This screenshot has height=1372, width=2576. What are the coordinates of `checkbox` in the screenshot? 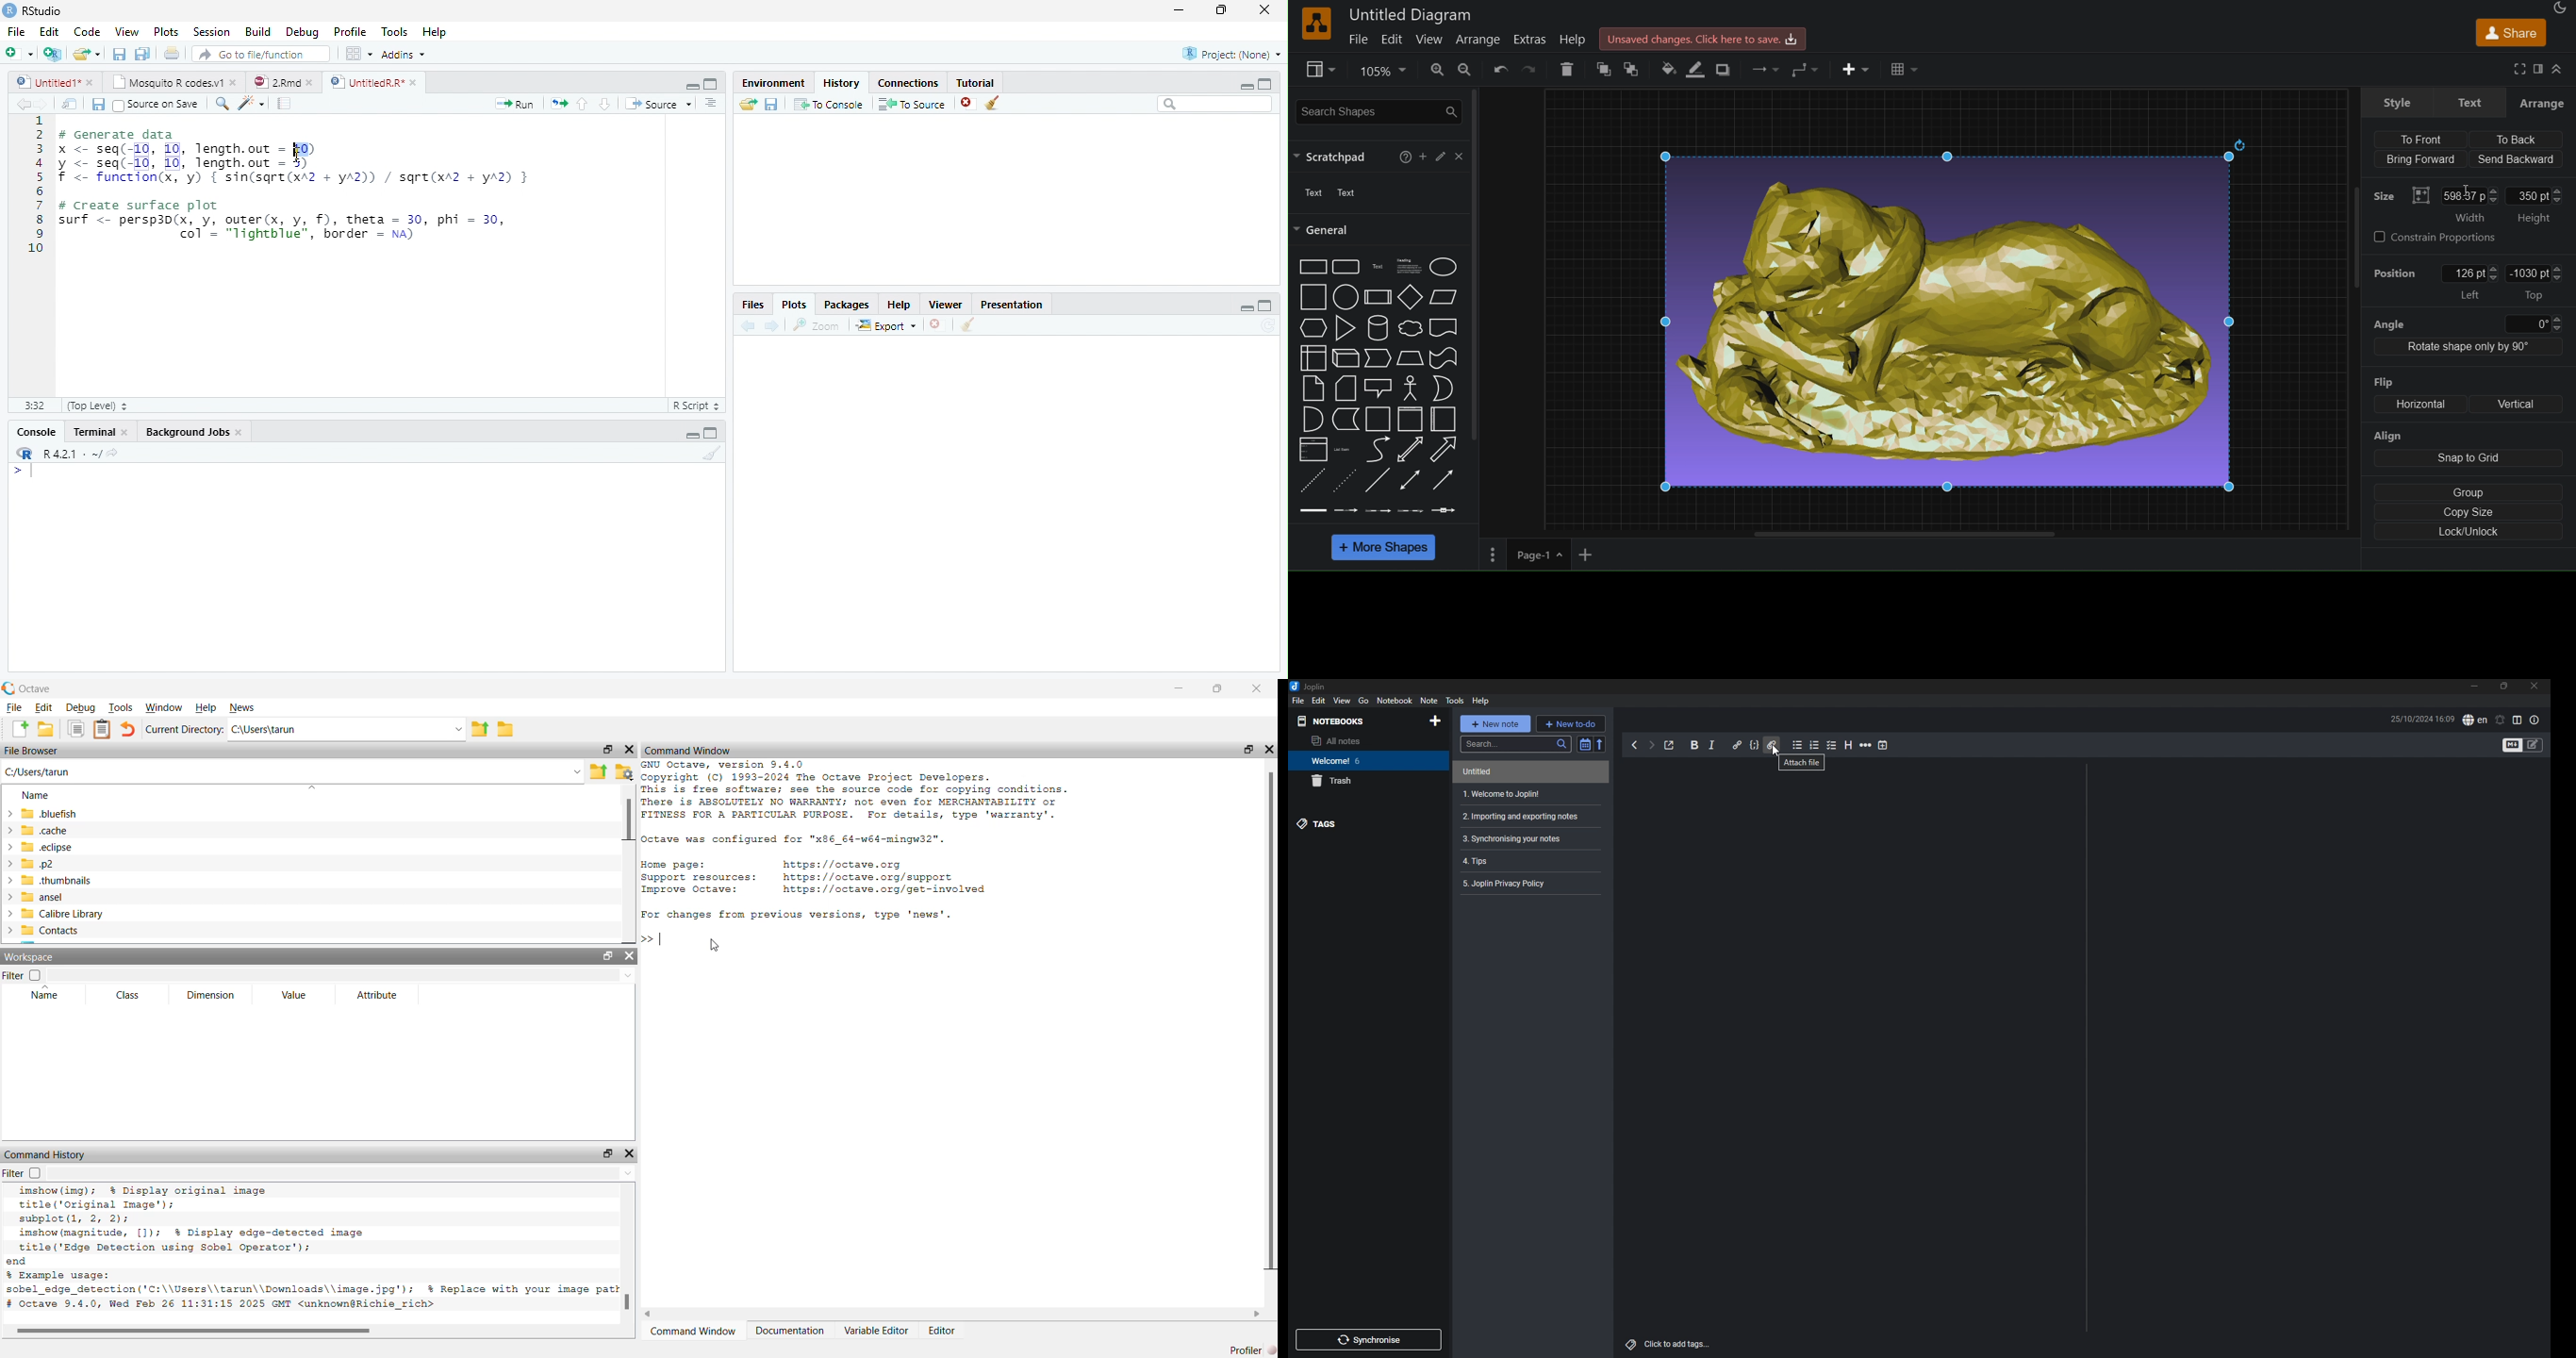 It's located at (1832, 745).